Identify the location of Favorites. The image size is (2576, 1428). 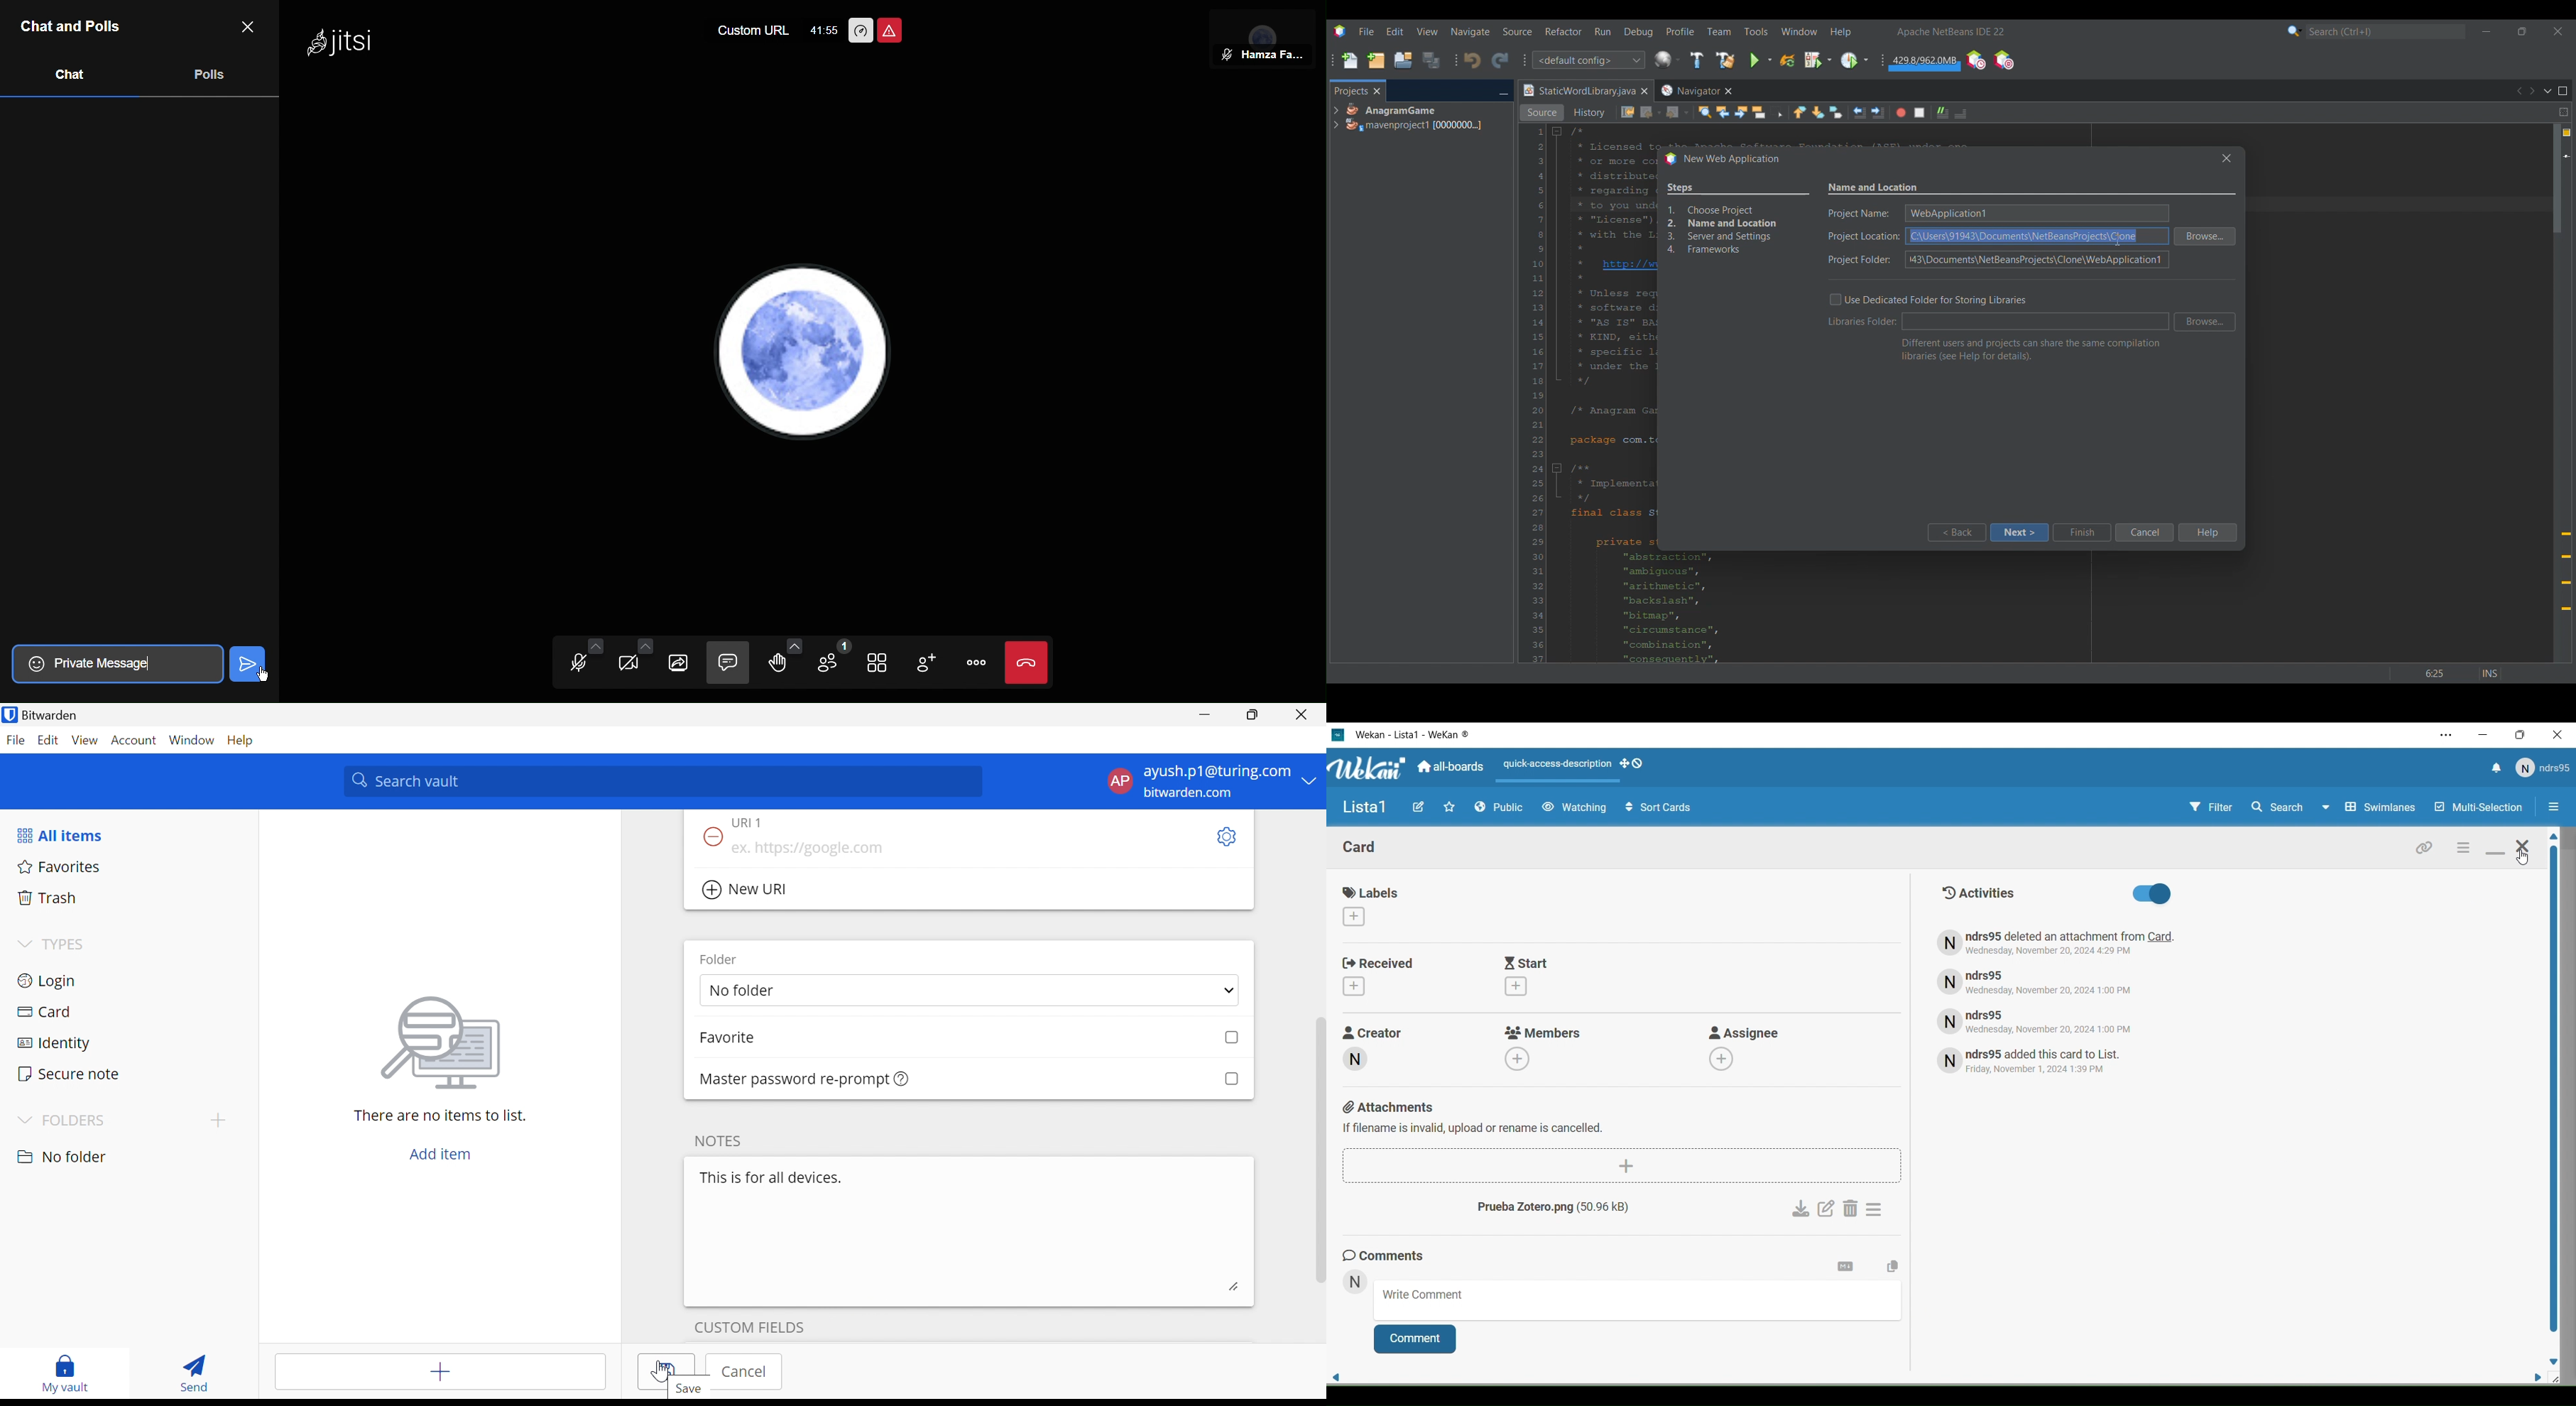
(1449, 807).